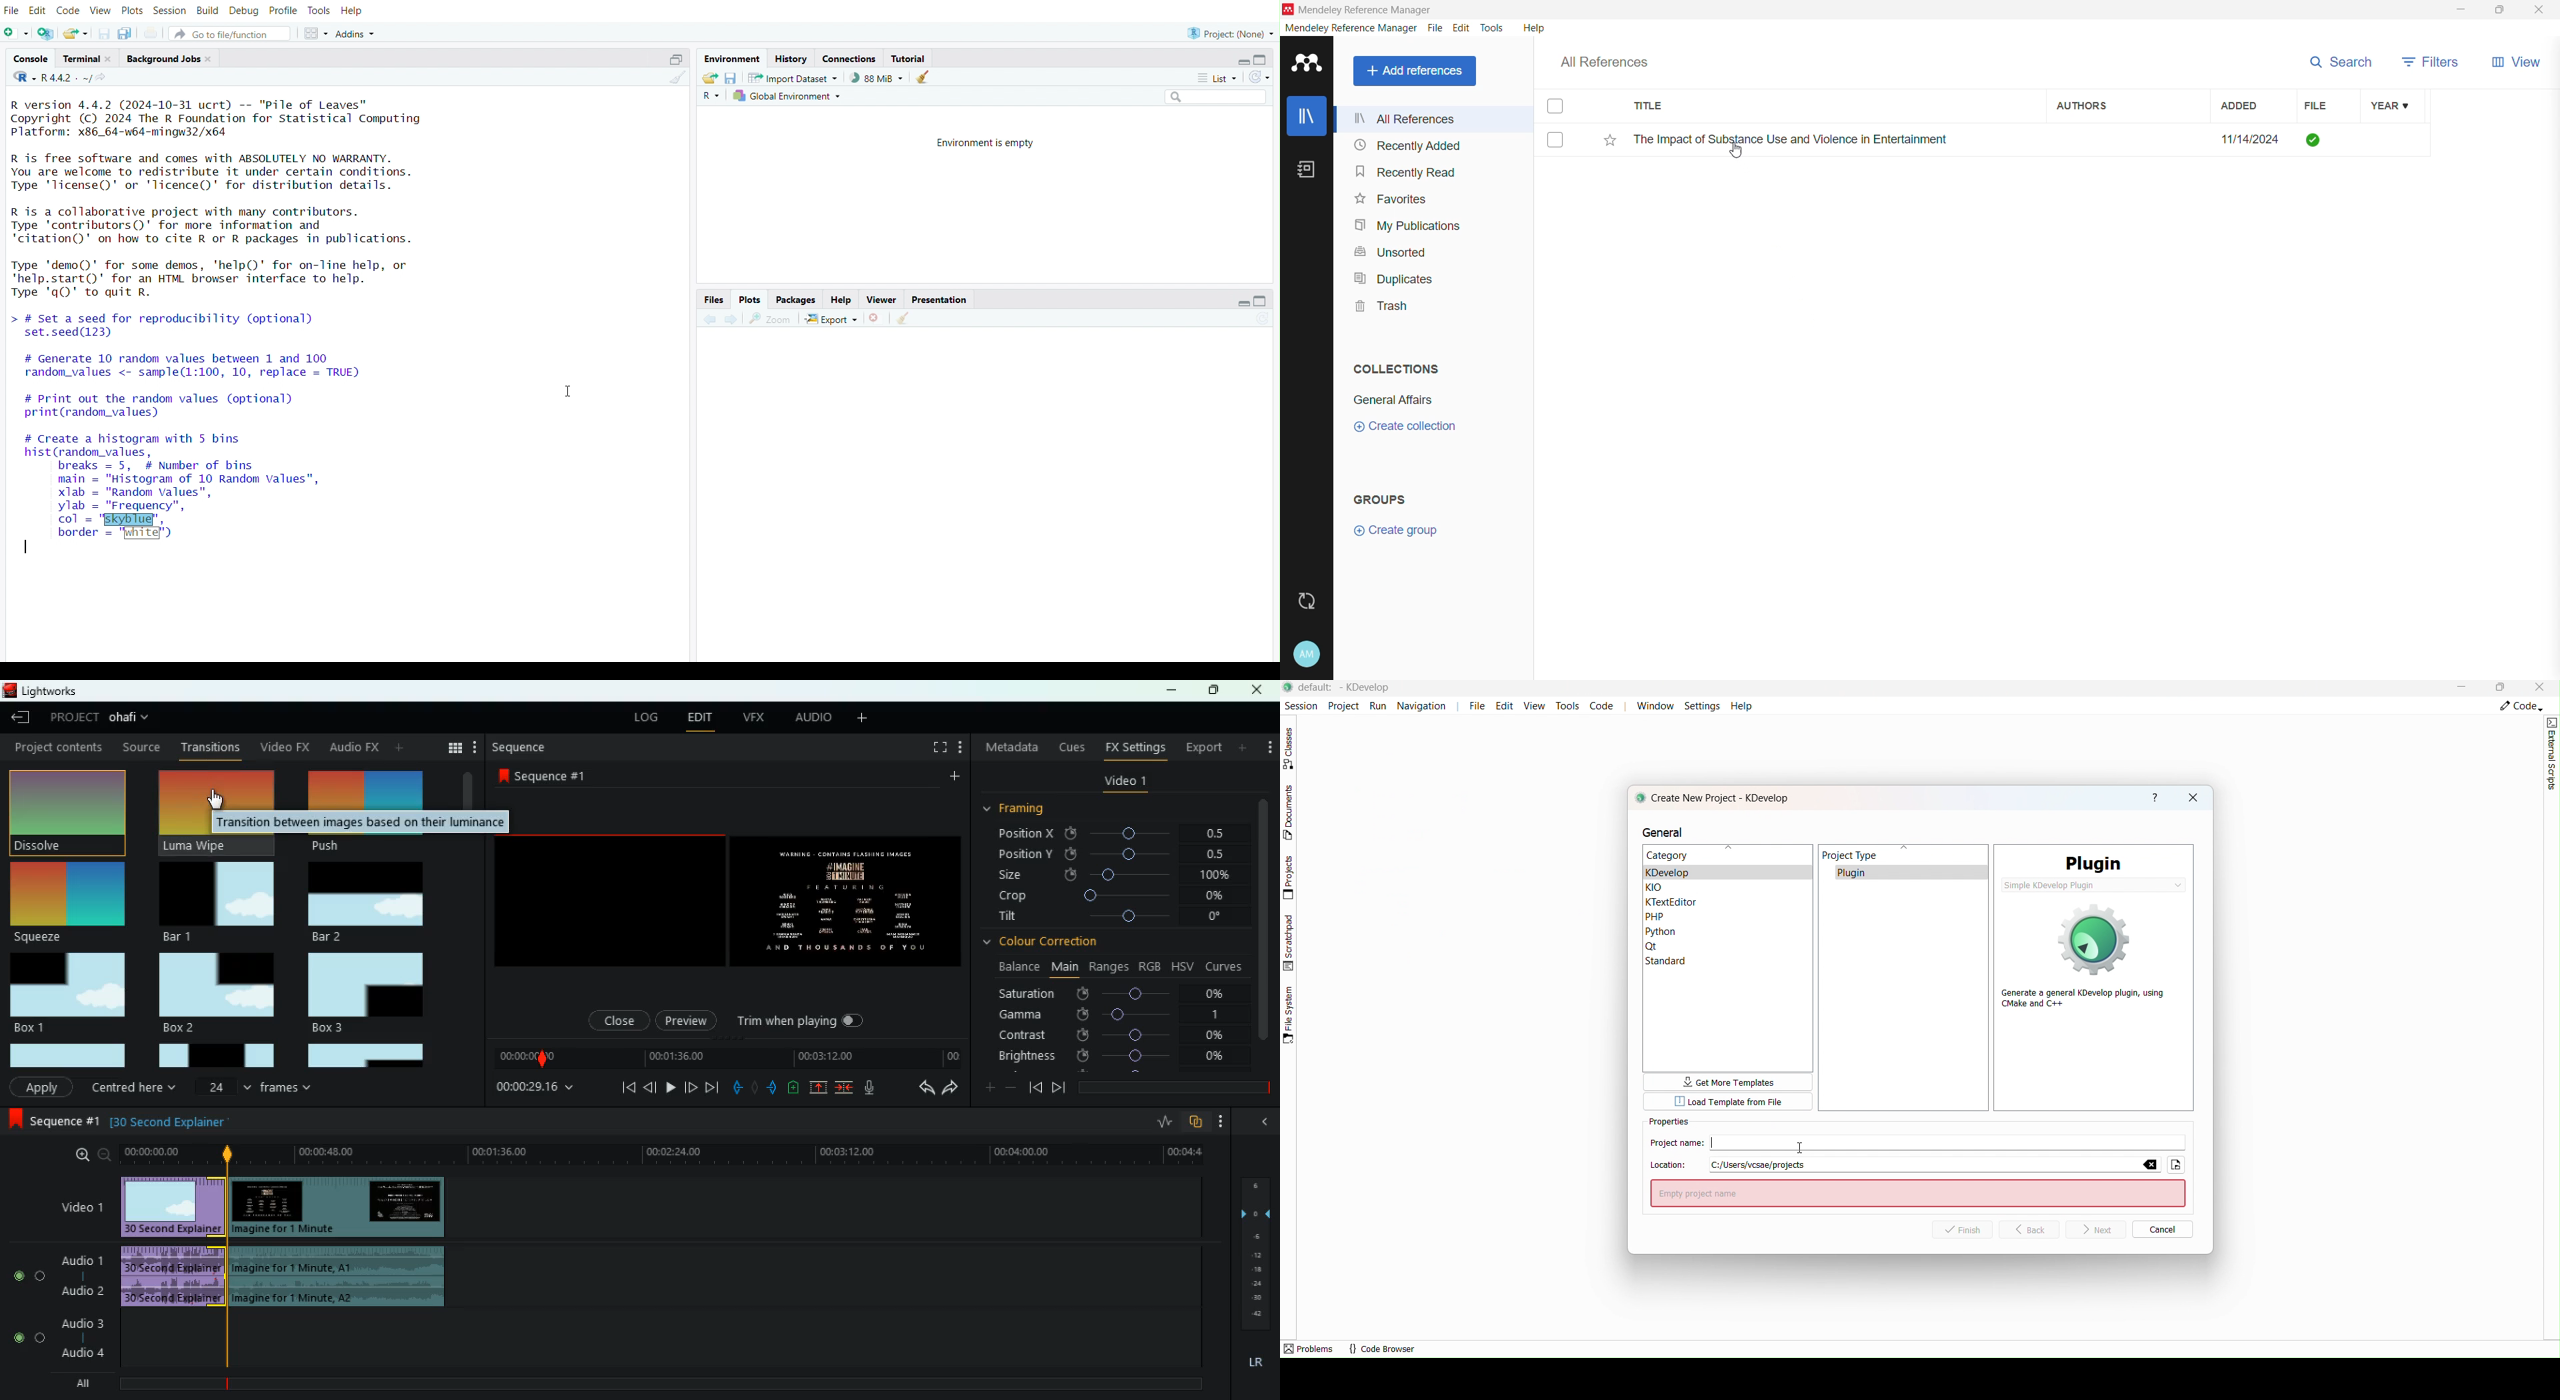 The image size is (2576, 1400). Describe the element at coordinates (1265, 321) in the screenshot. I see `refresh current plot` at that location.